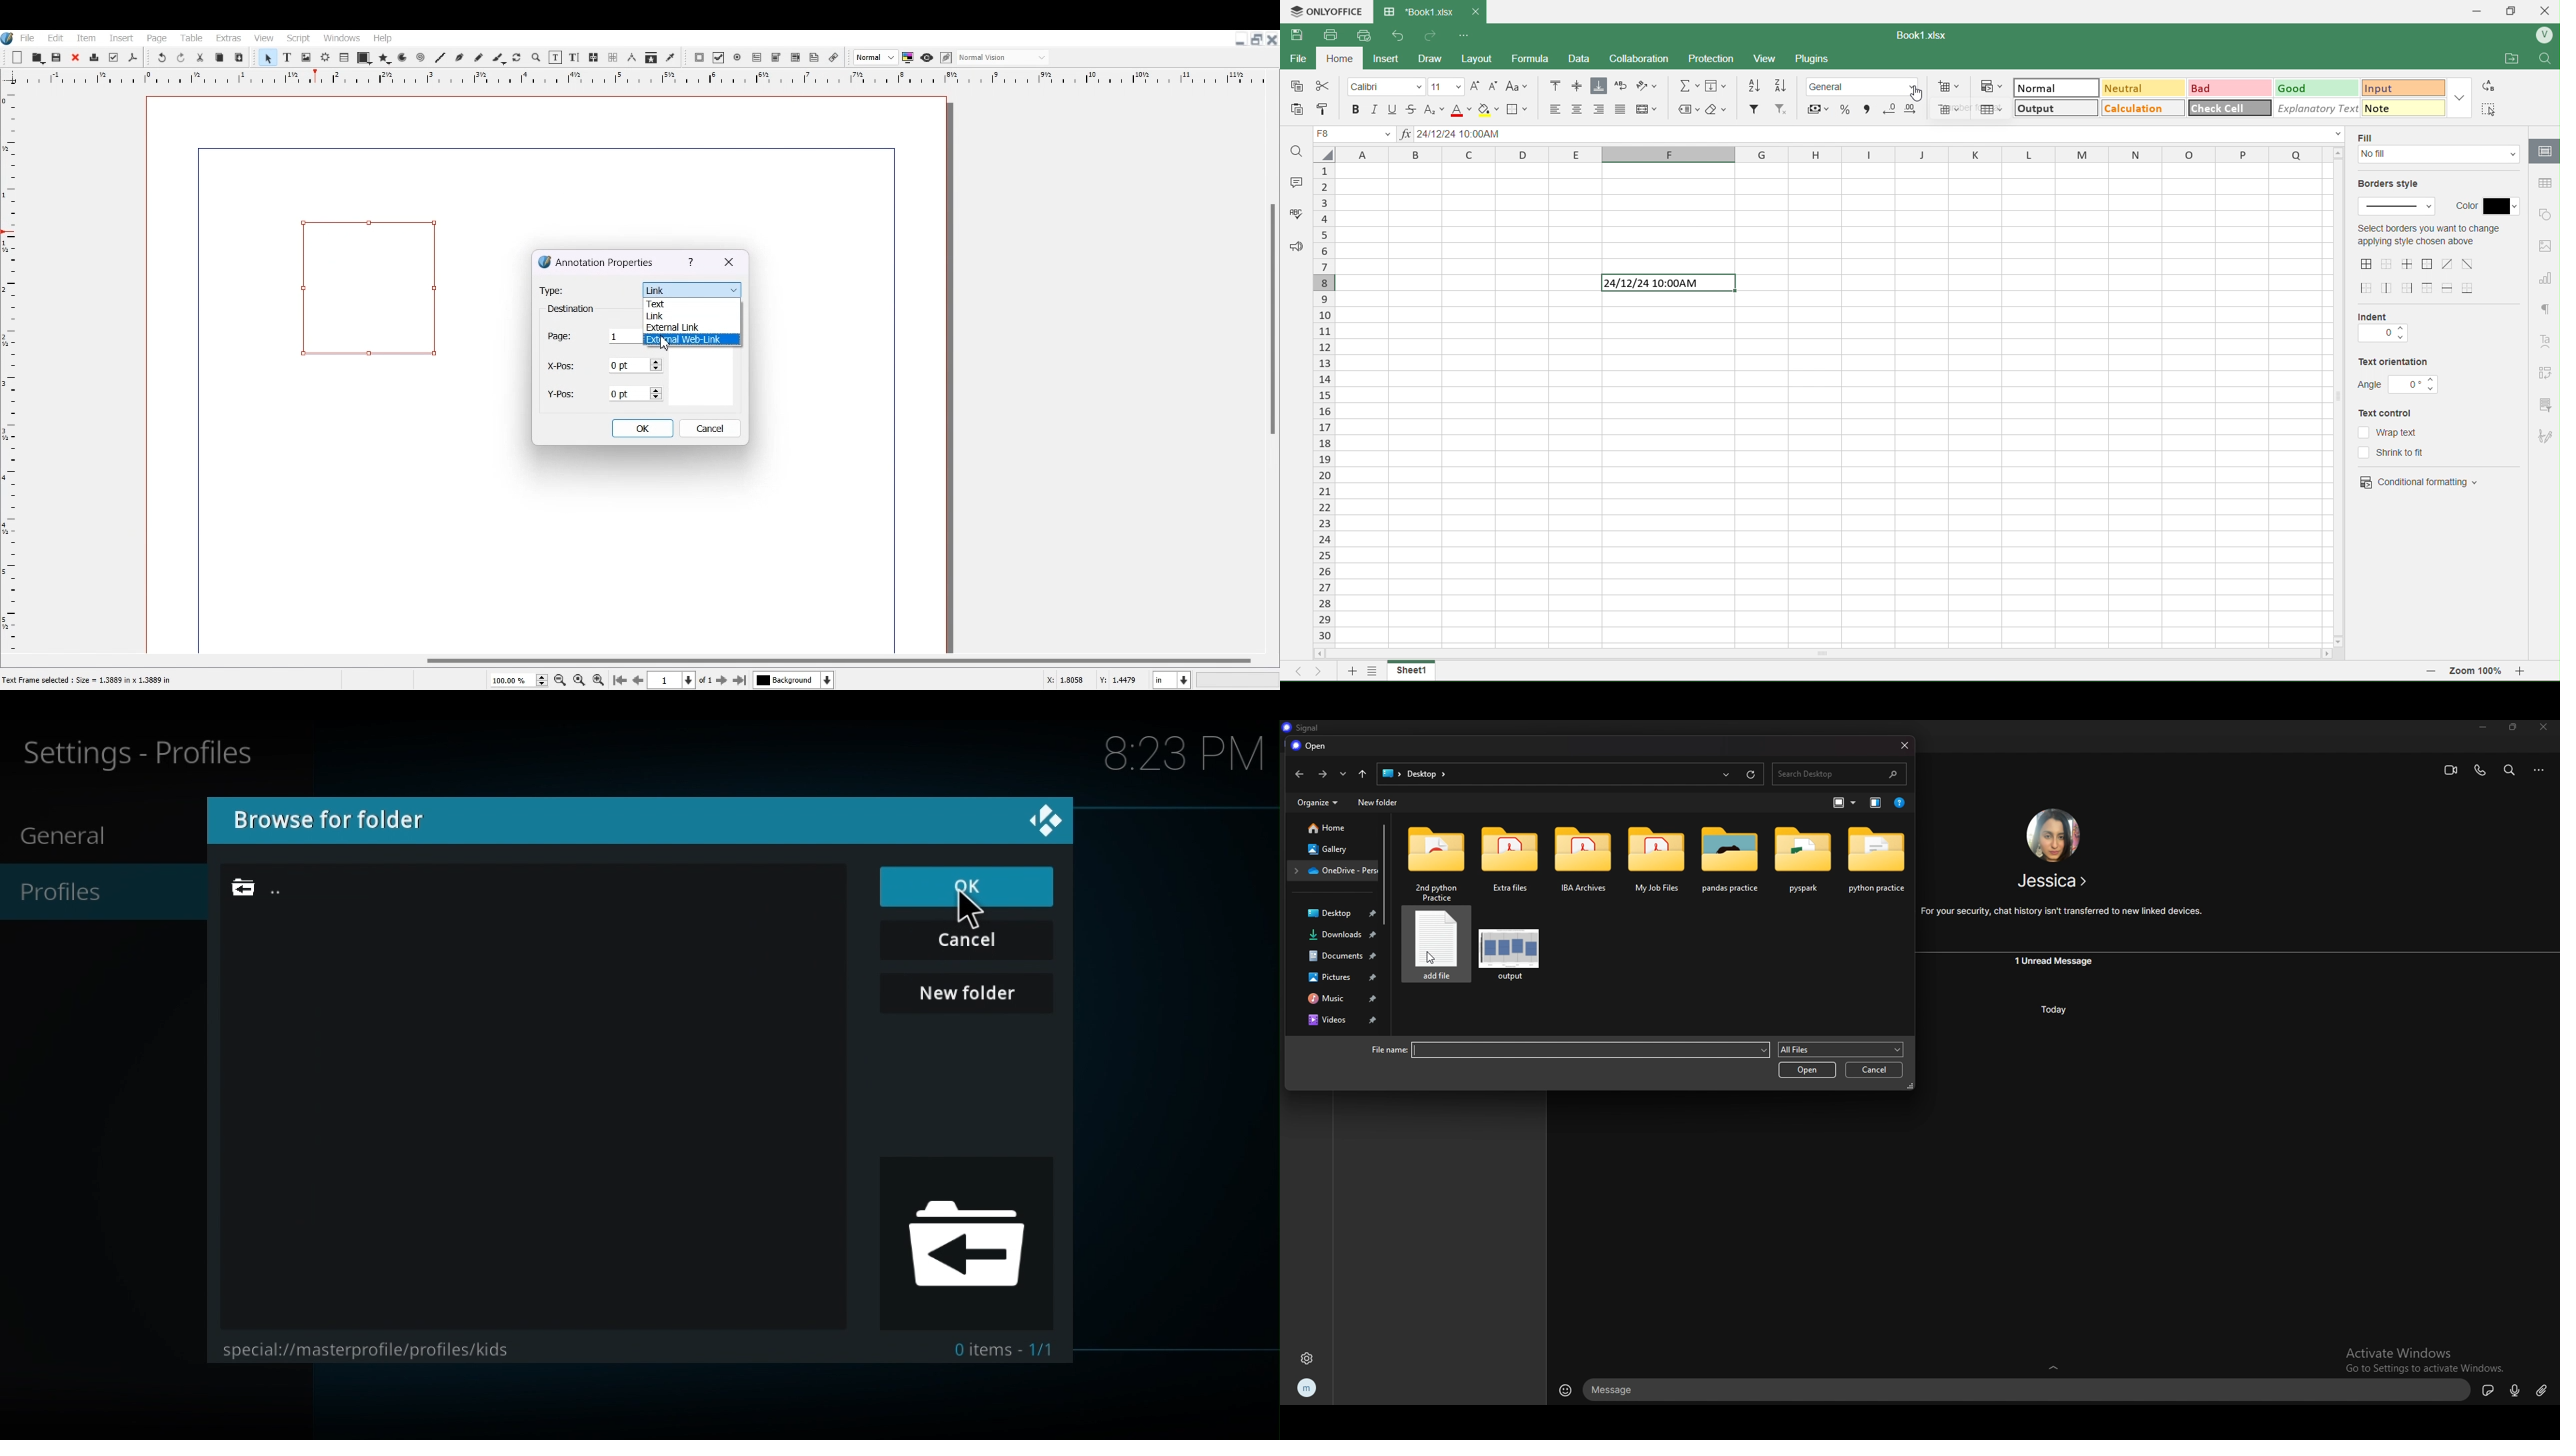 Image resolution: width=2576 pixels, height=1456 pixels. Describe the element at coordinates (638, 680) in the screenshot. I see `Go to Previous page` at that location.